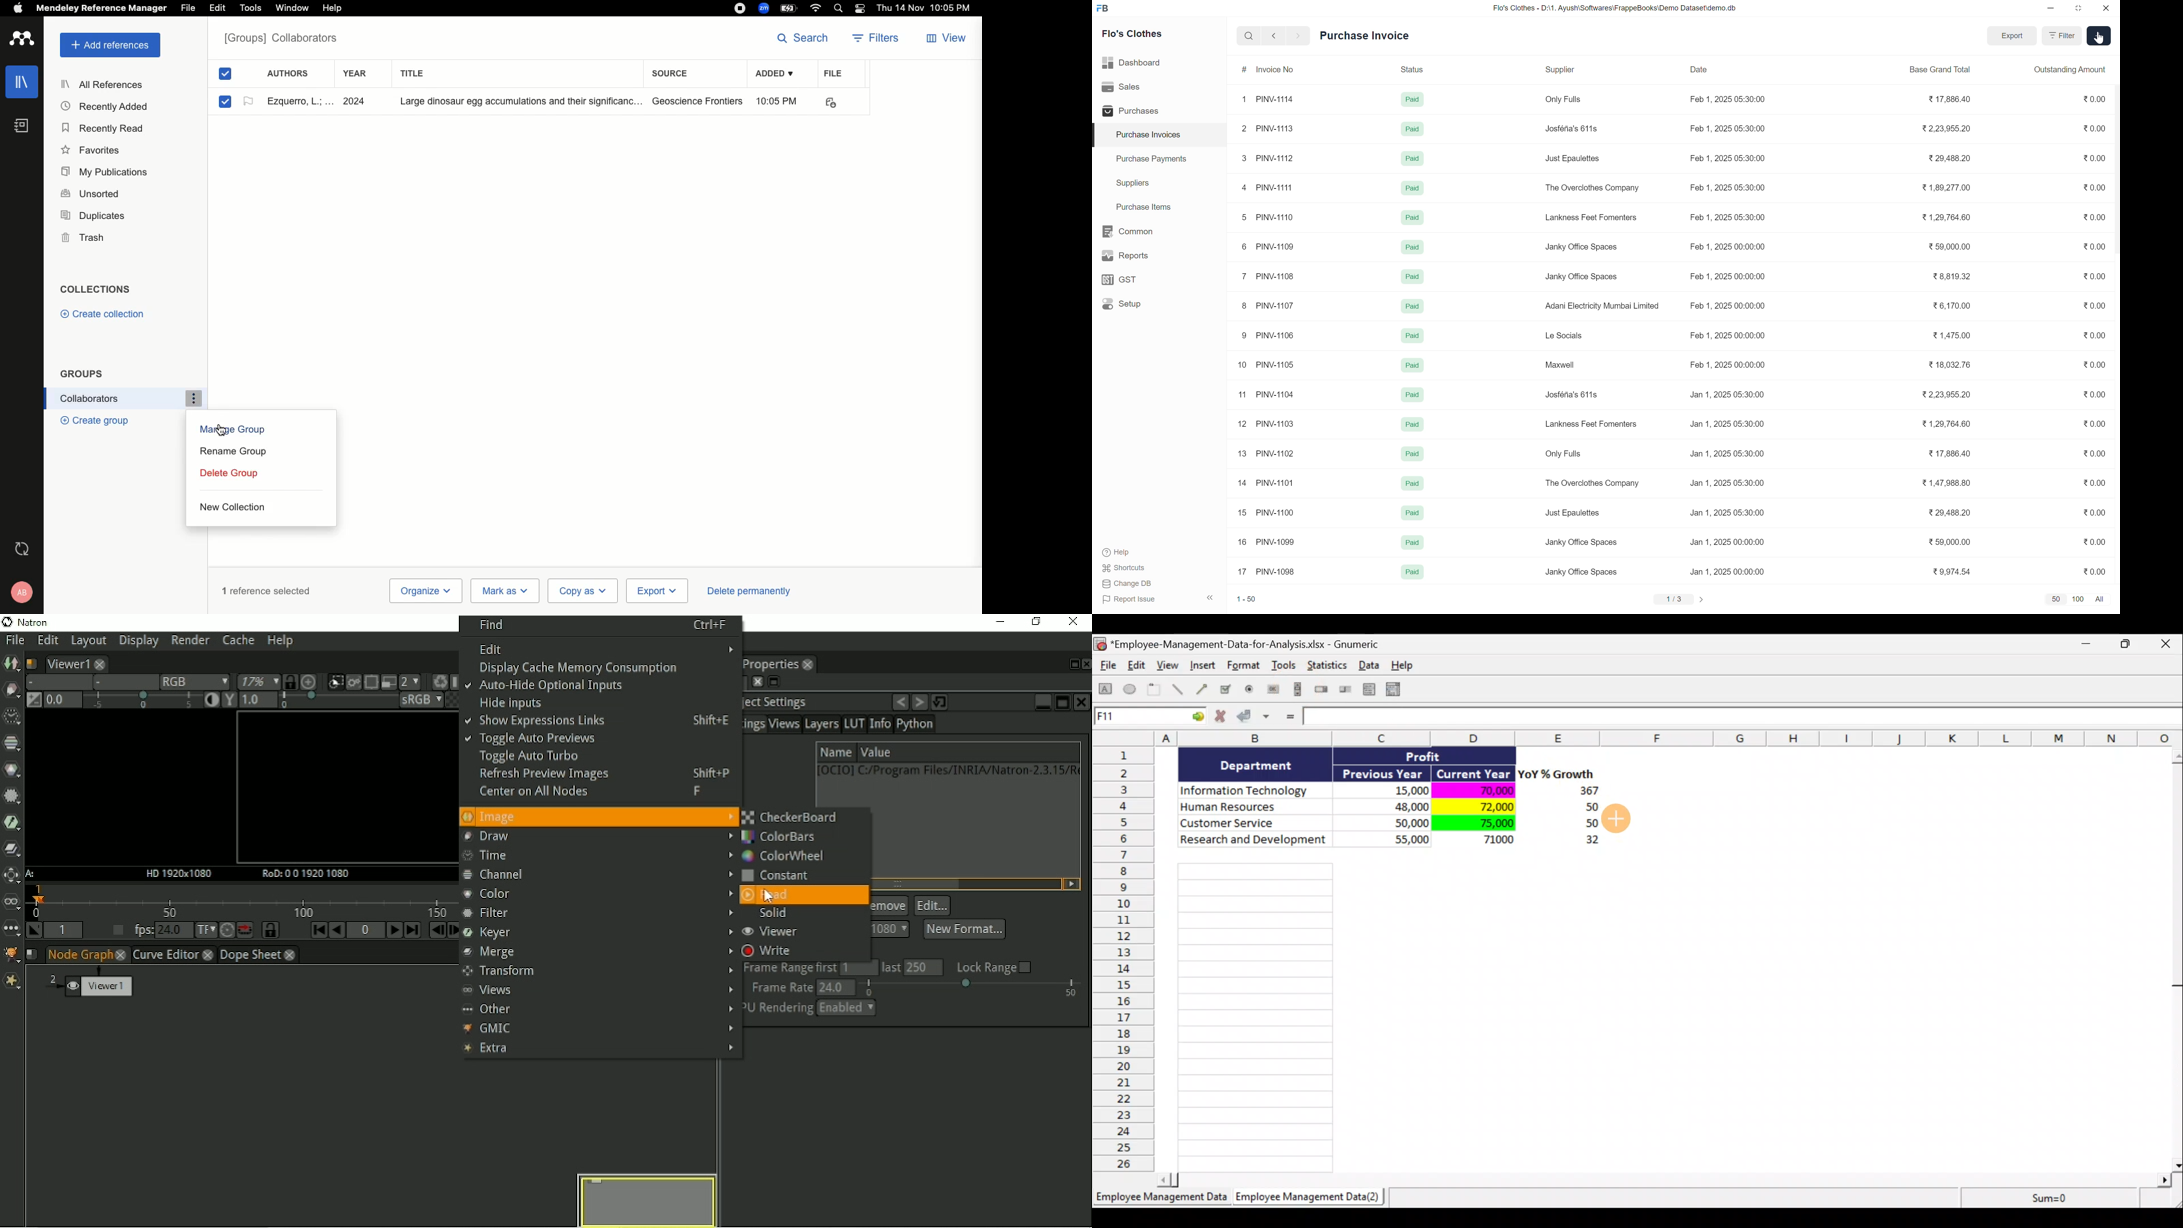 The width and height of the screenshot is (2184, 1232). Describe the element at coordinates (291, 8) in the screenshot. I see `Window` at that location.